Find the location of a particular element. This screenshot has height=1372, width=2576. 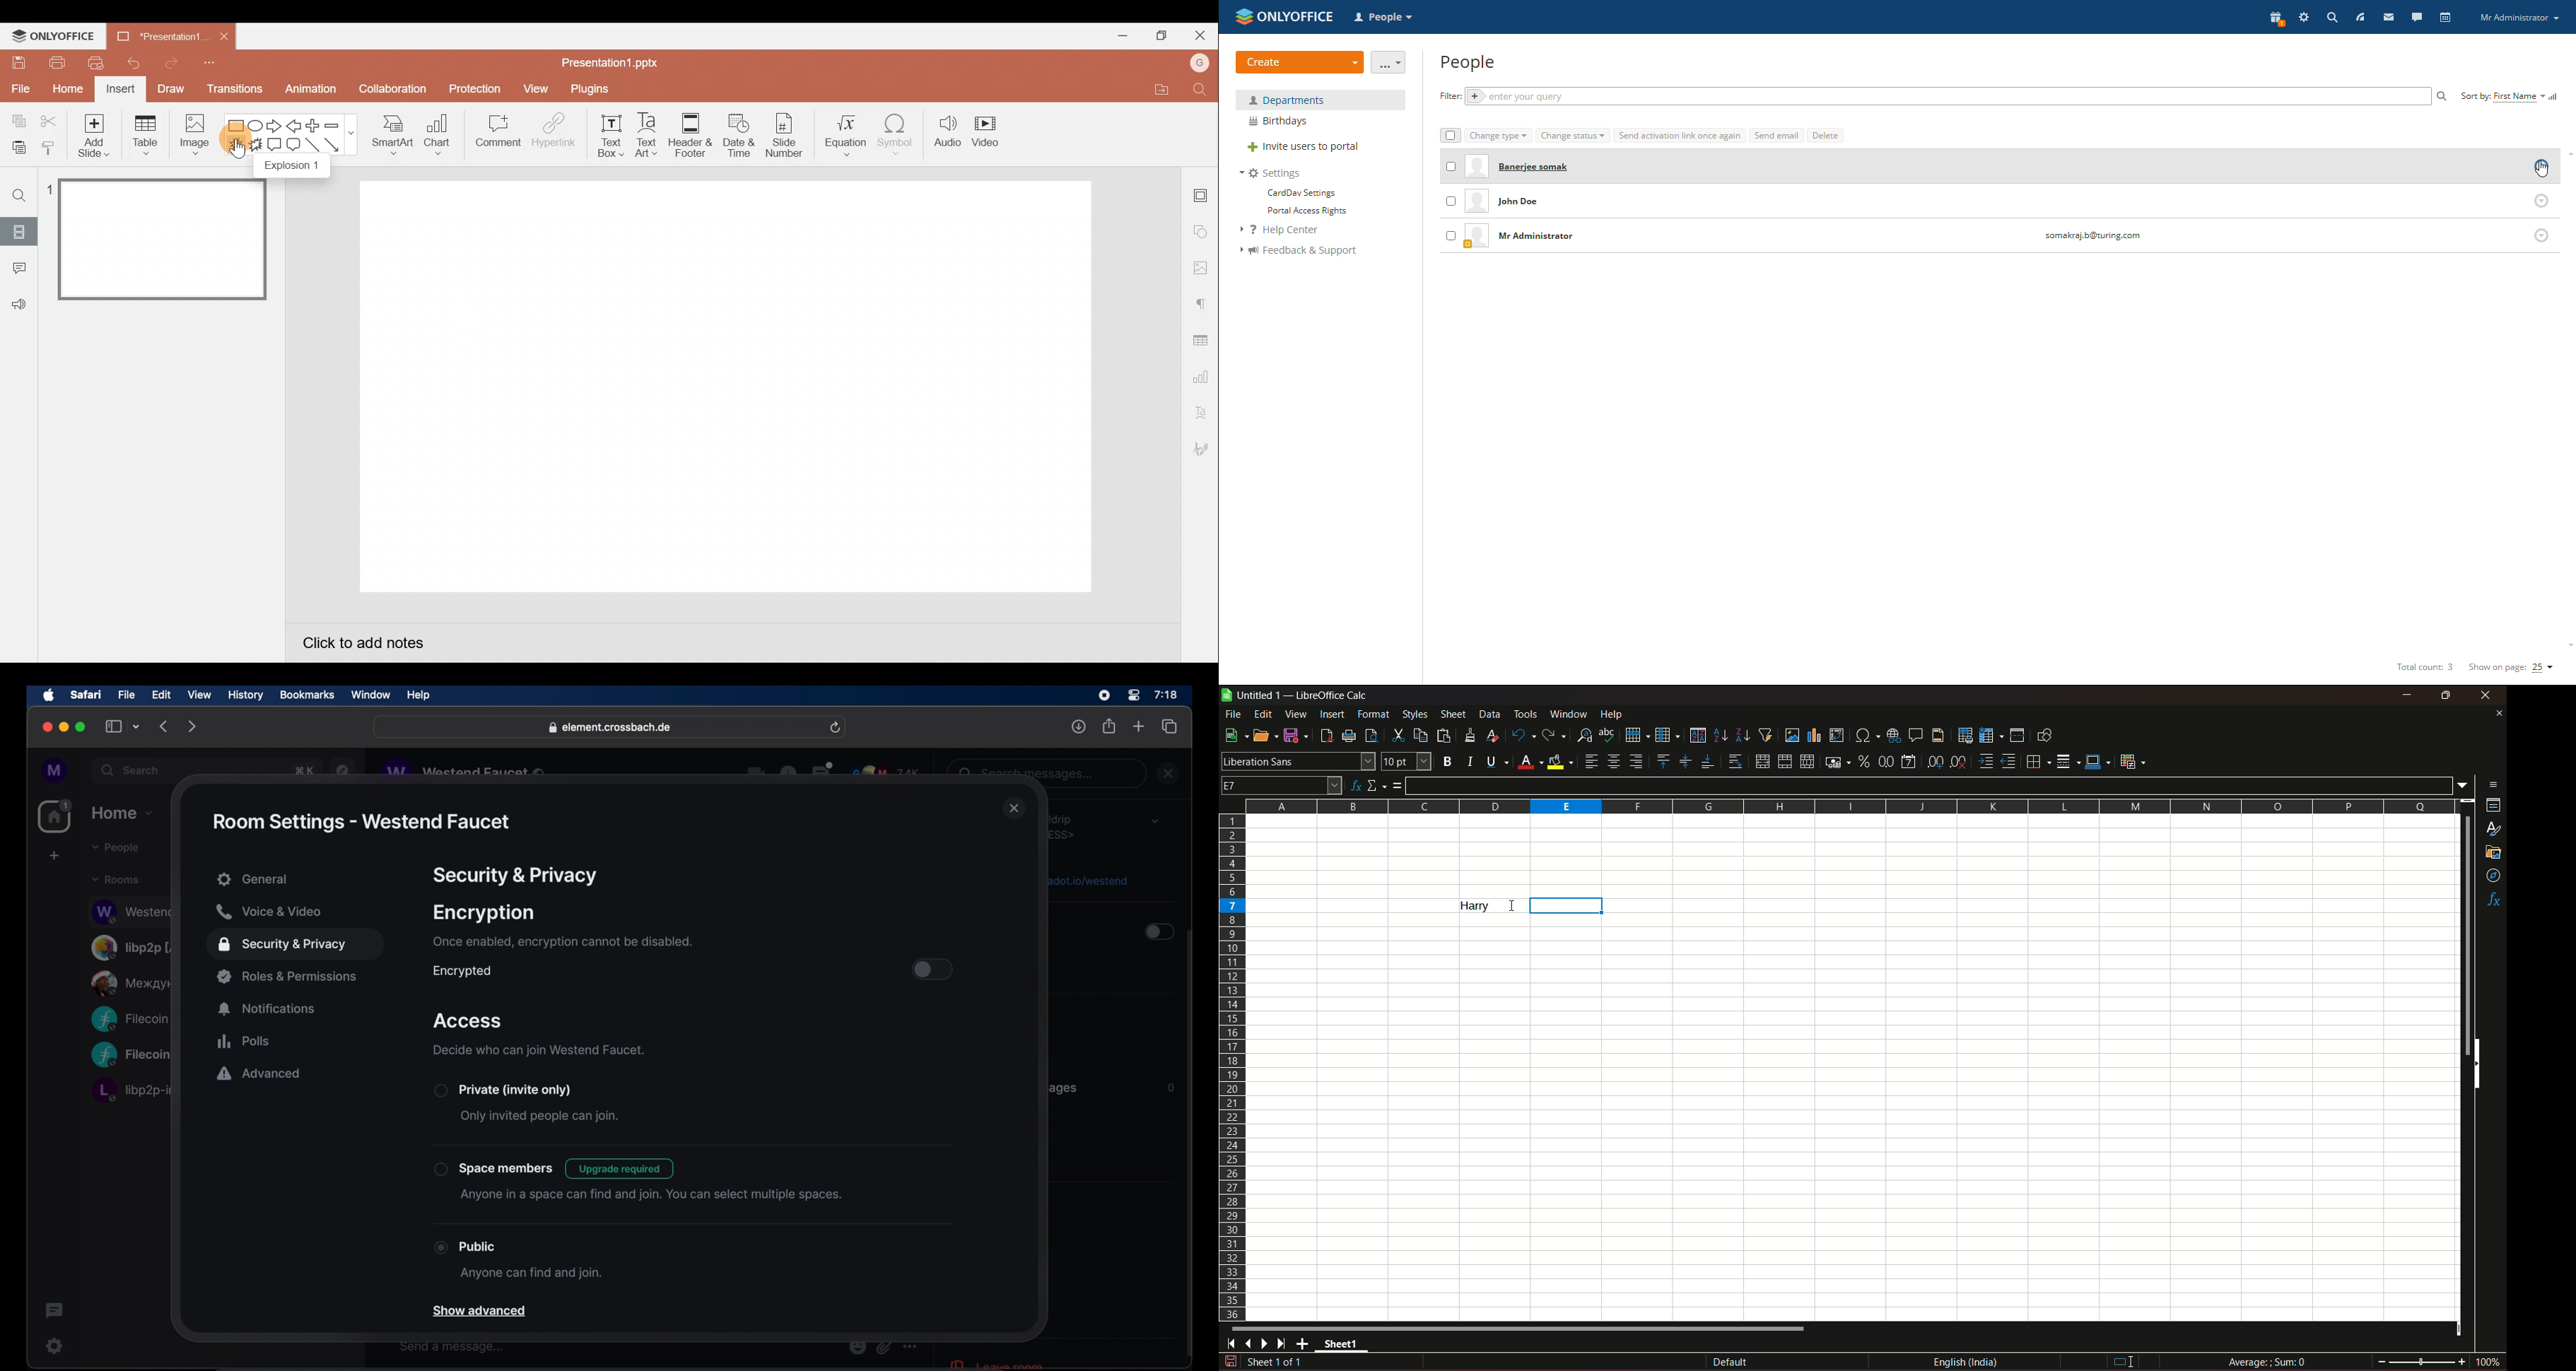

Date & time is located at coordinates (738, 135).